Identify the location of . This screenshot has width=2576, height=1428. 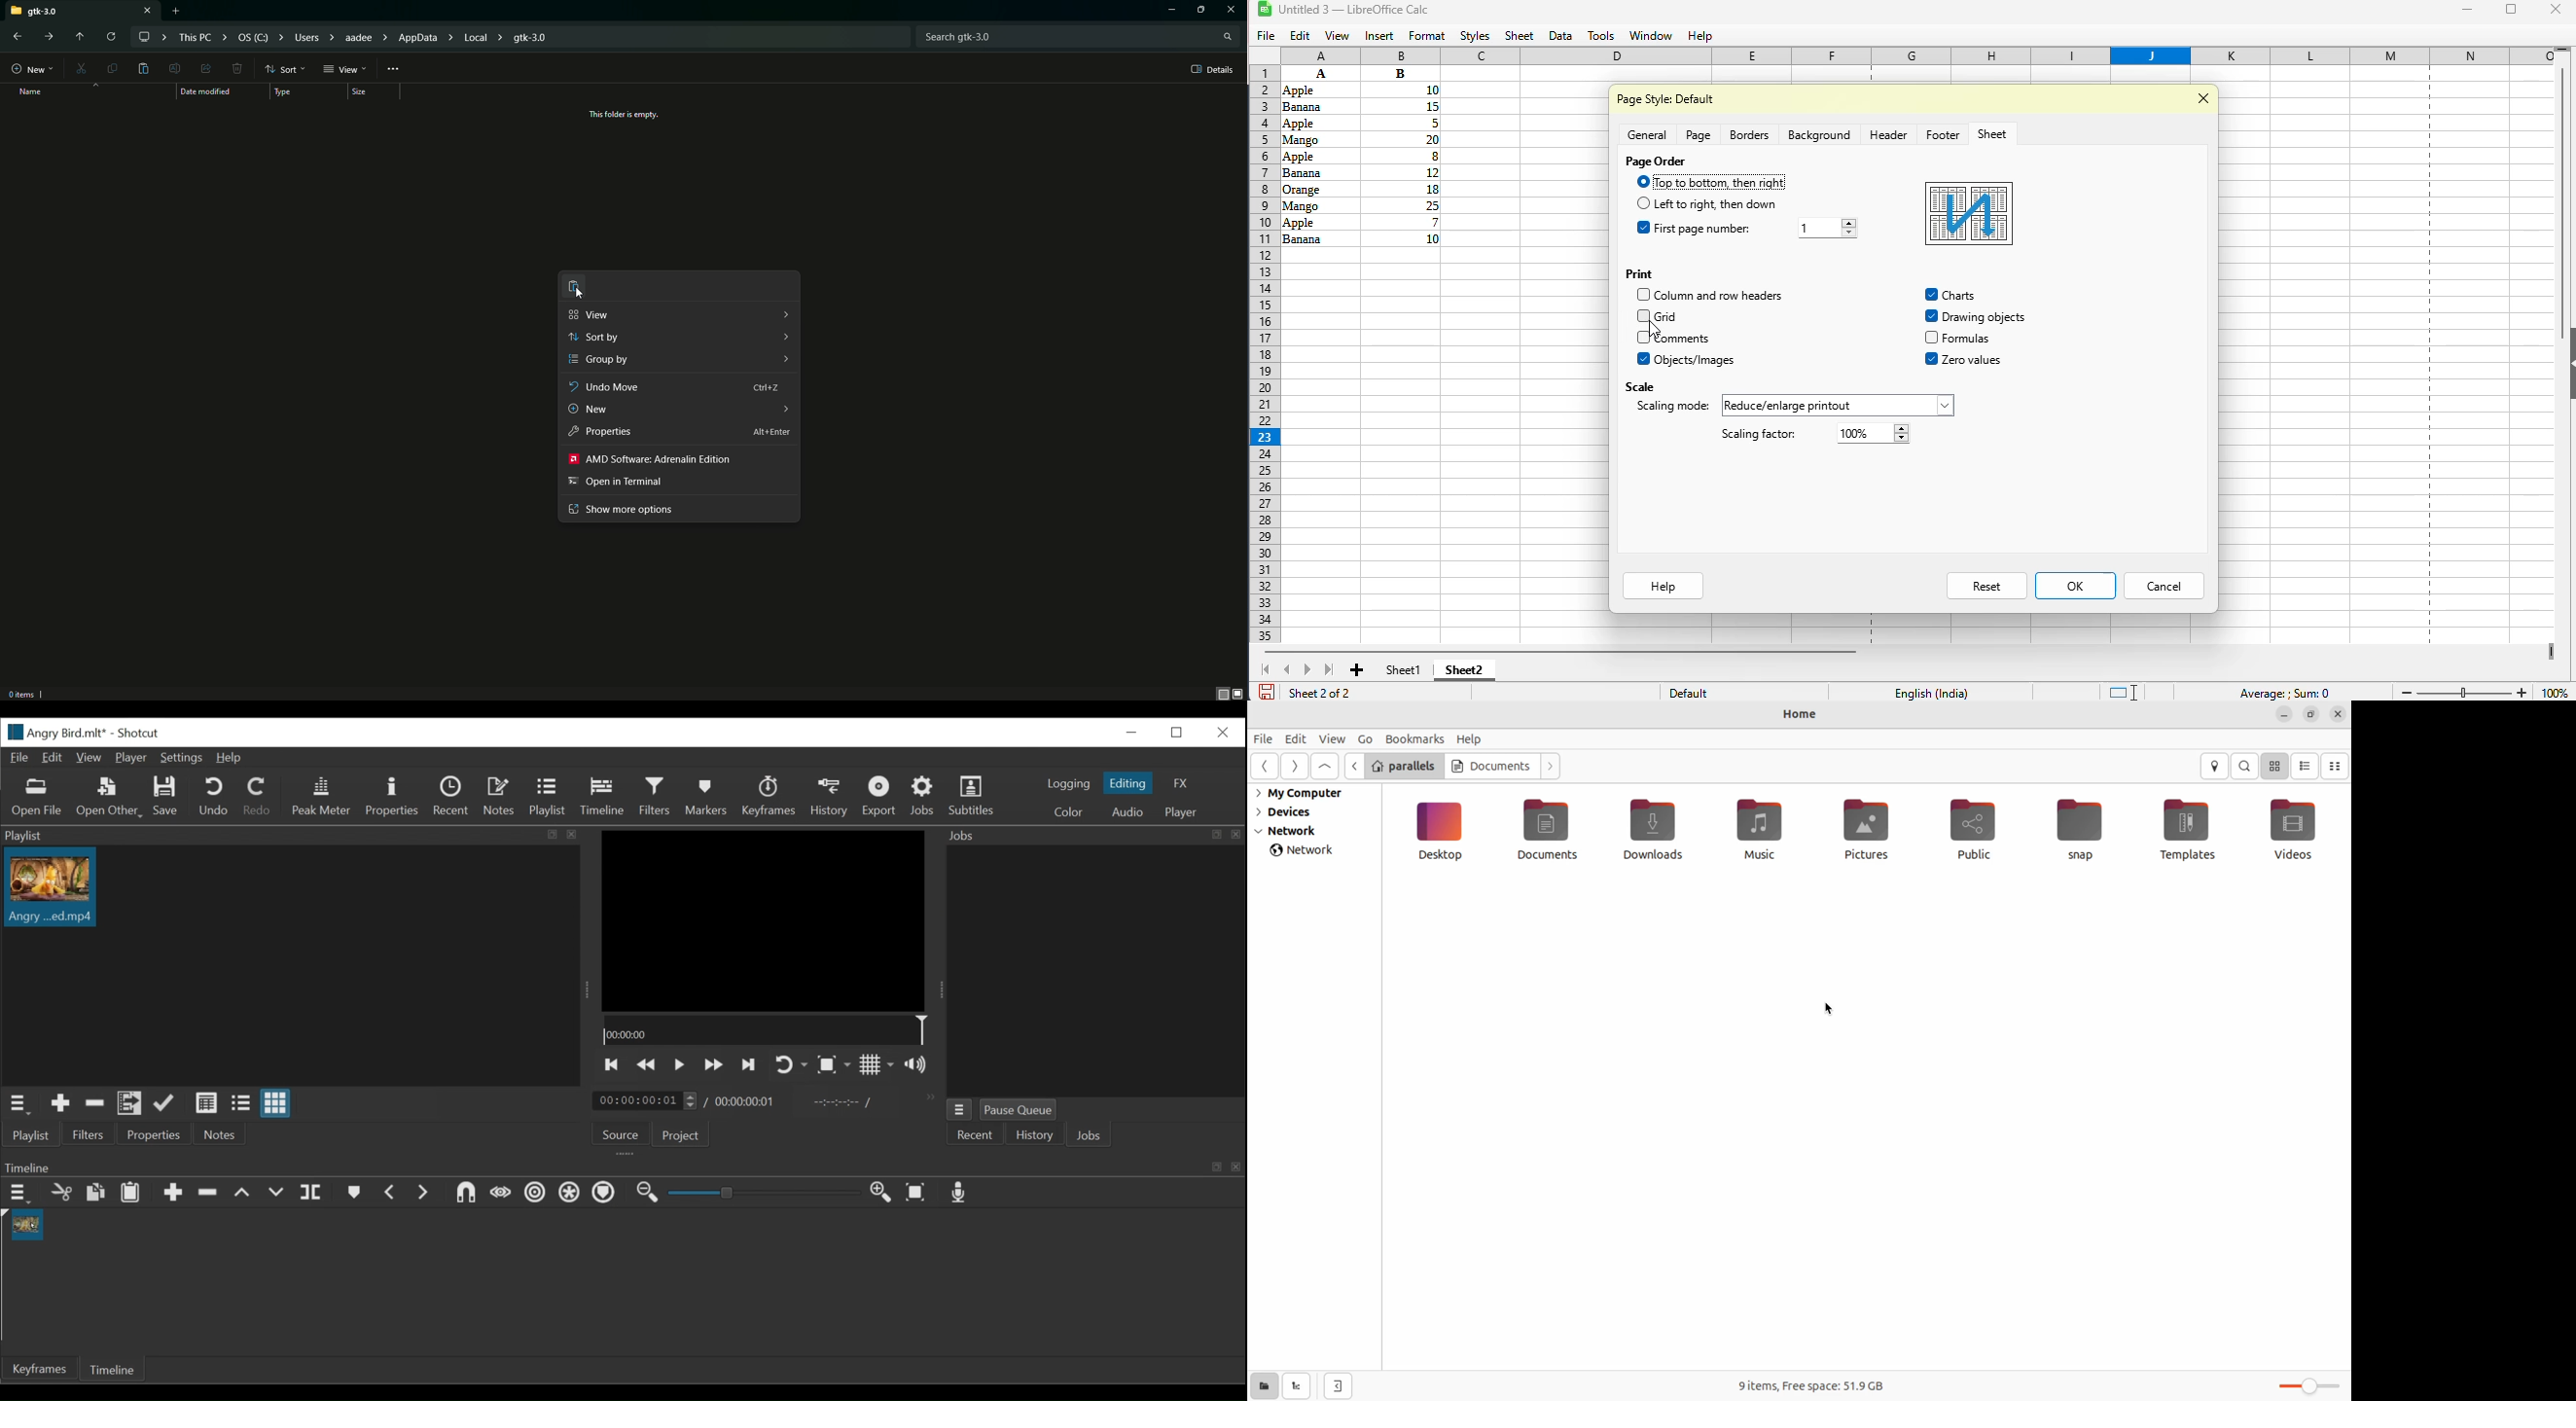
(1838, 406).